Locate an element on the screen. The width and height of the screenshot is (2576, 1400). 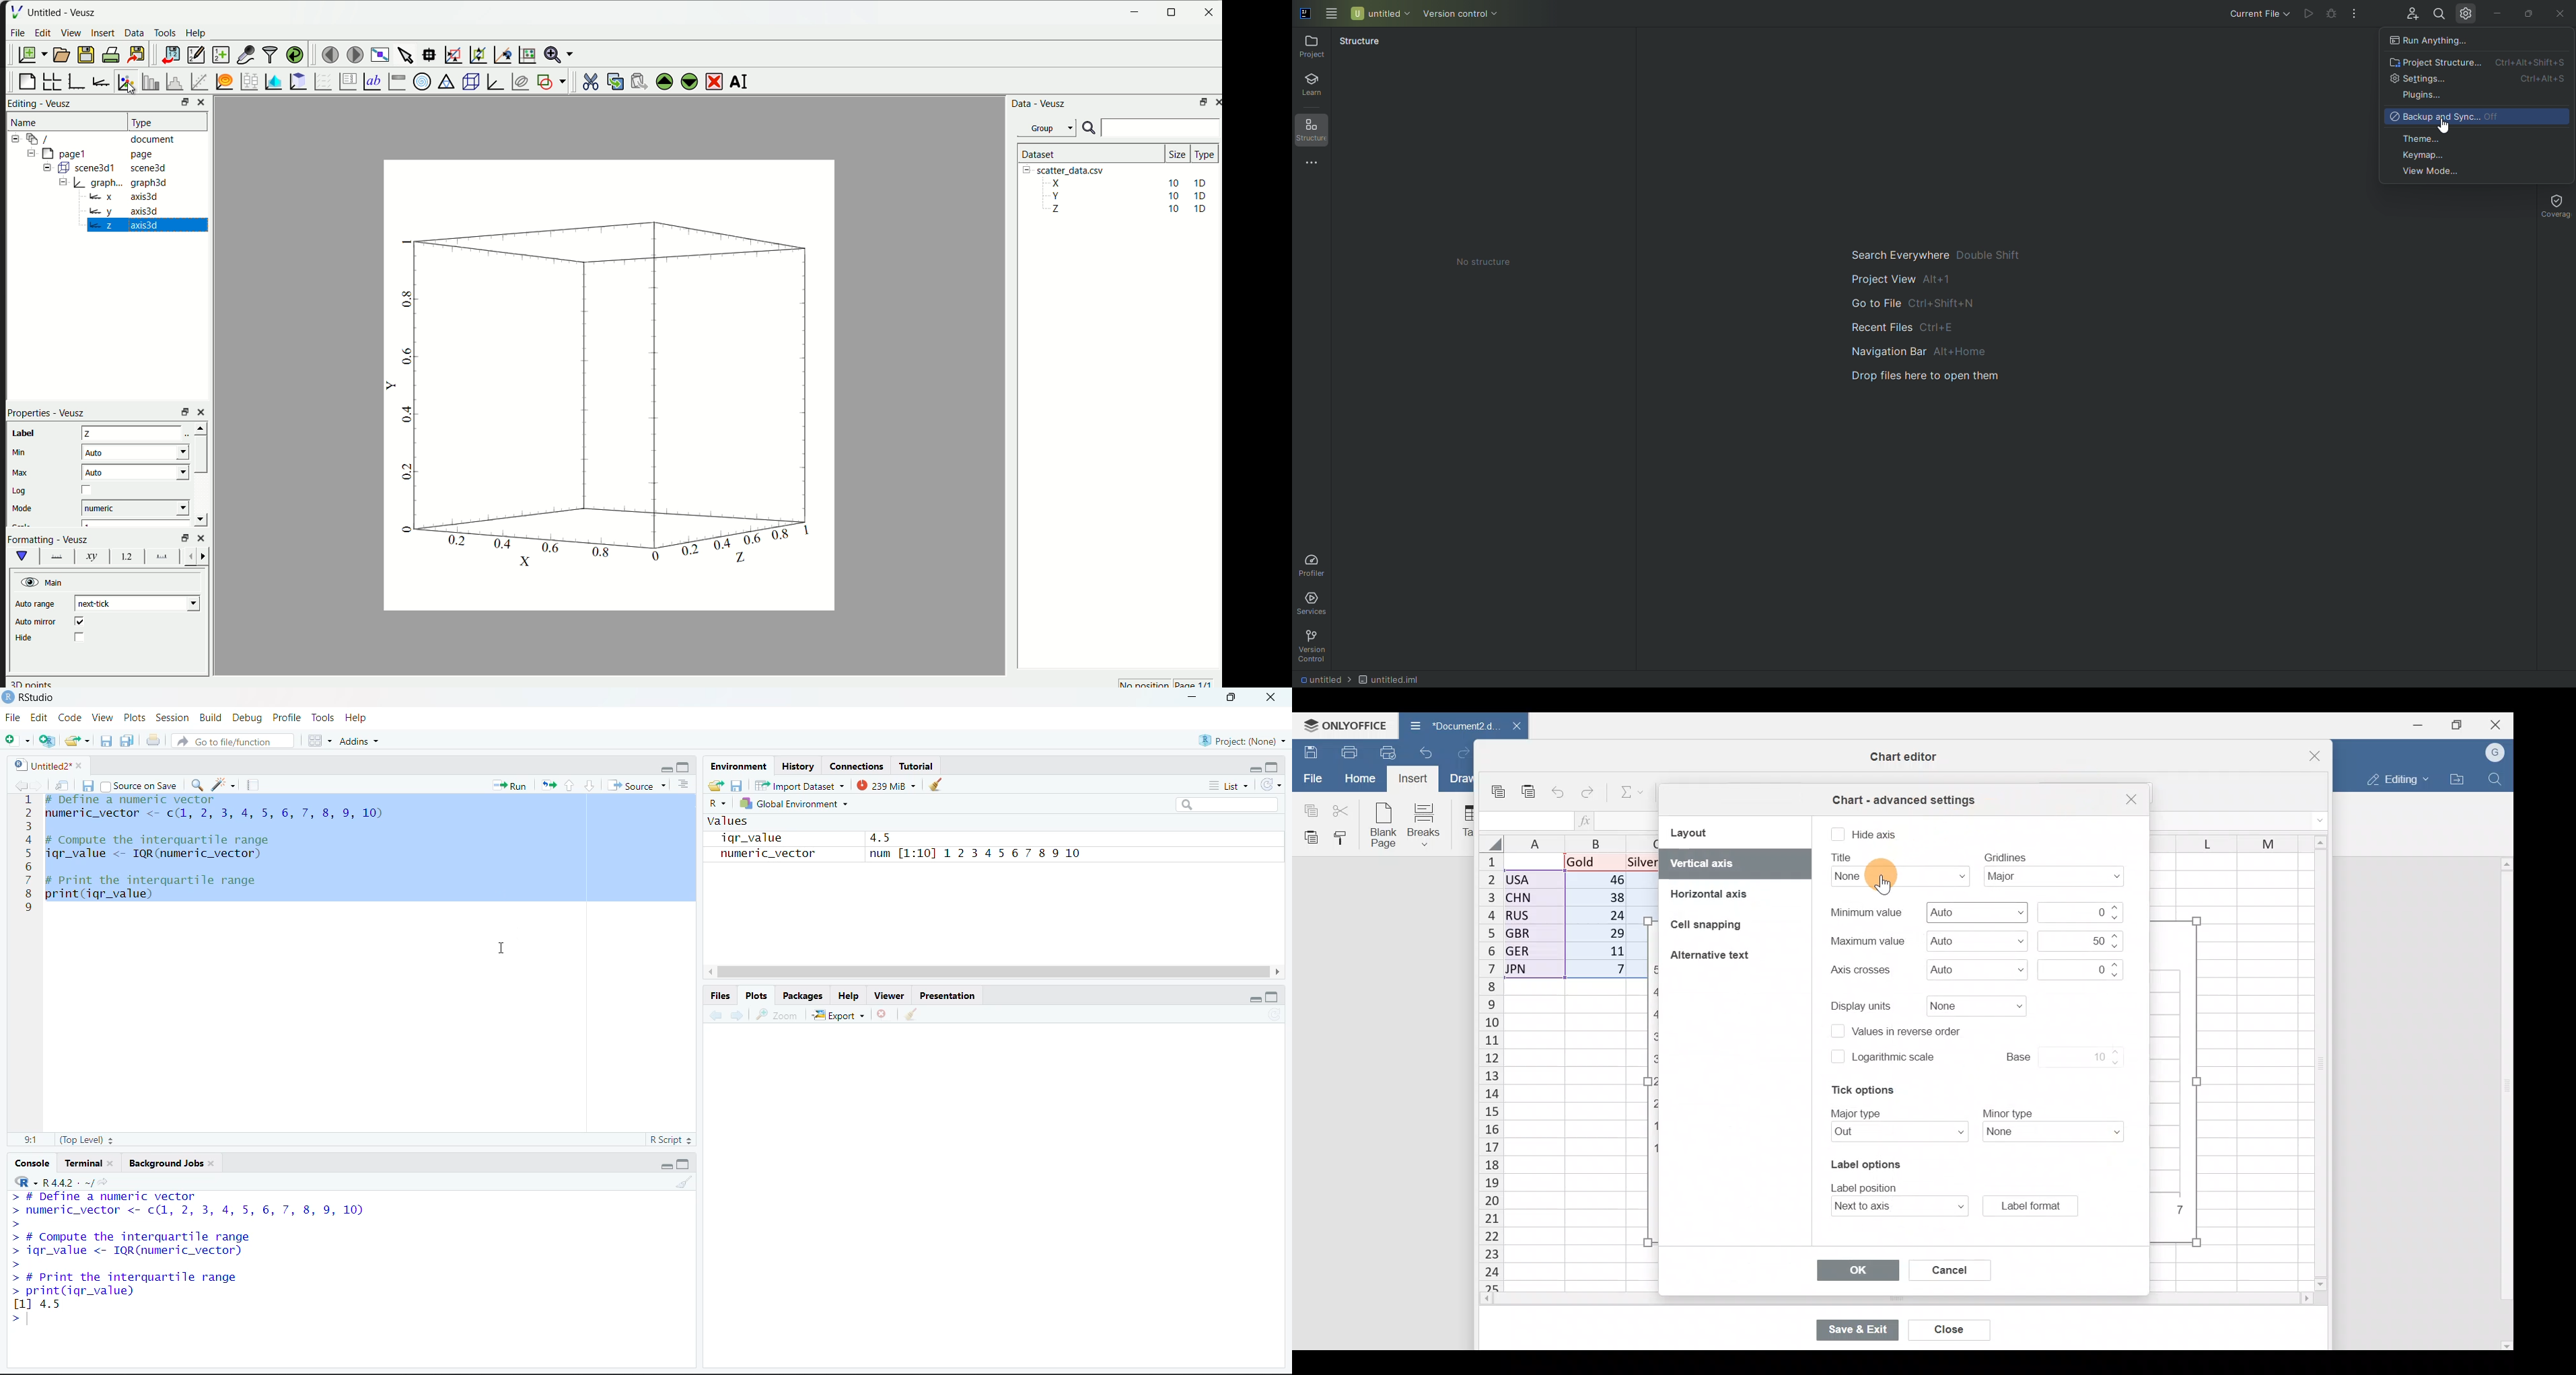
Connections is located at coordinates (857, 767).